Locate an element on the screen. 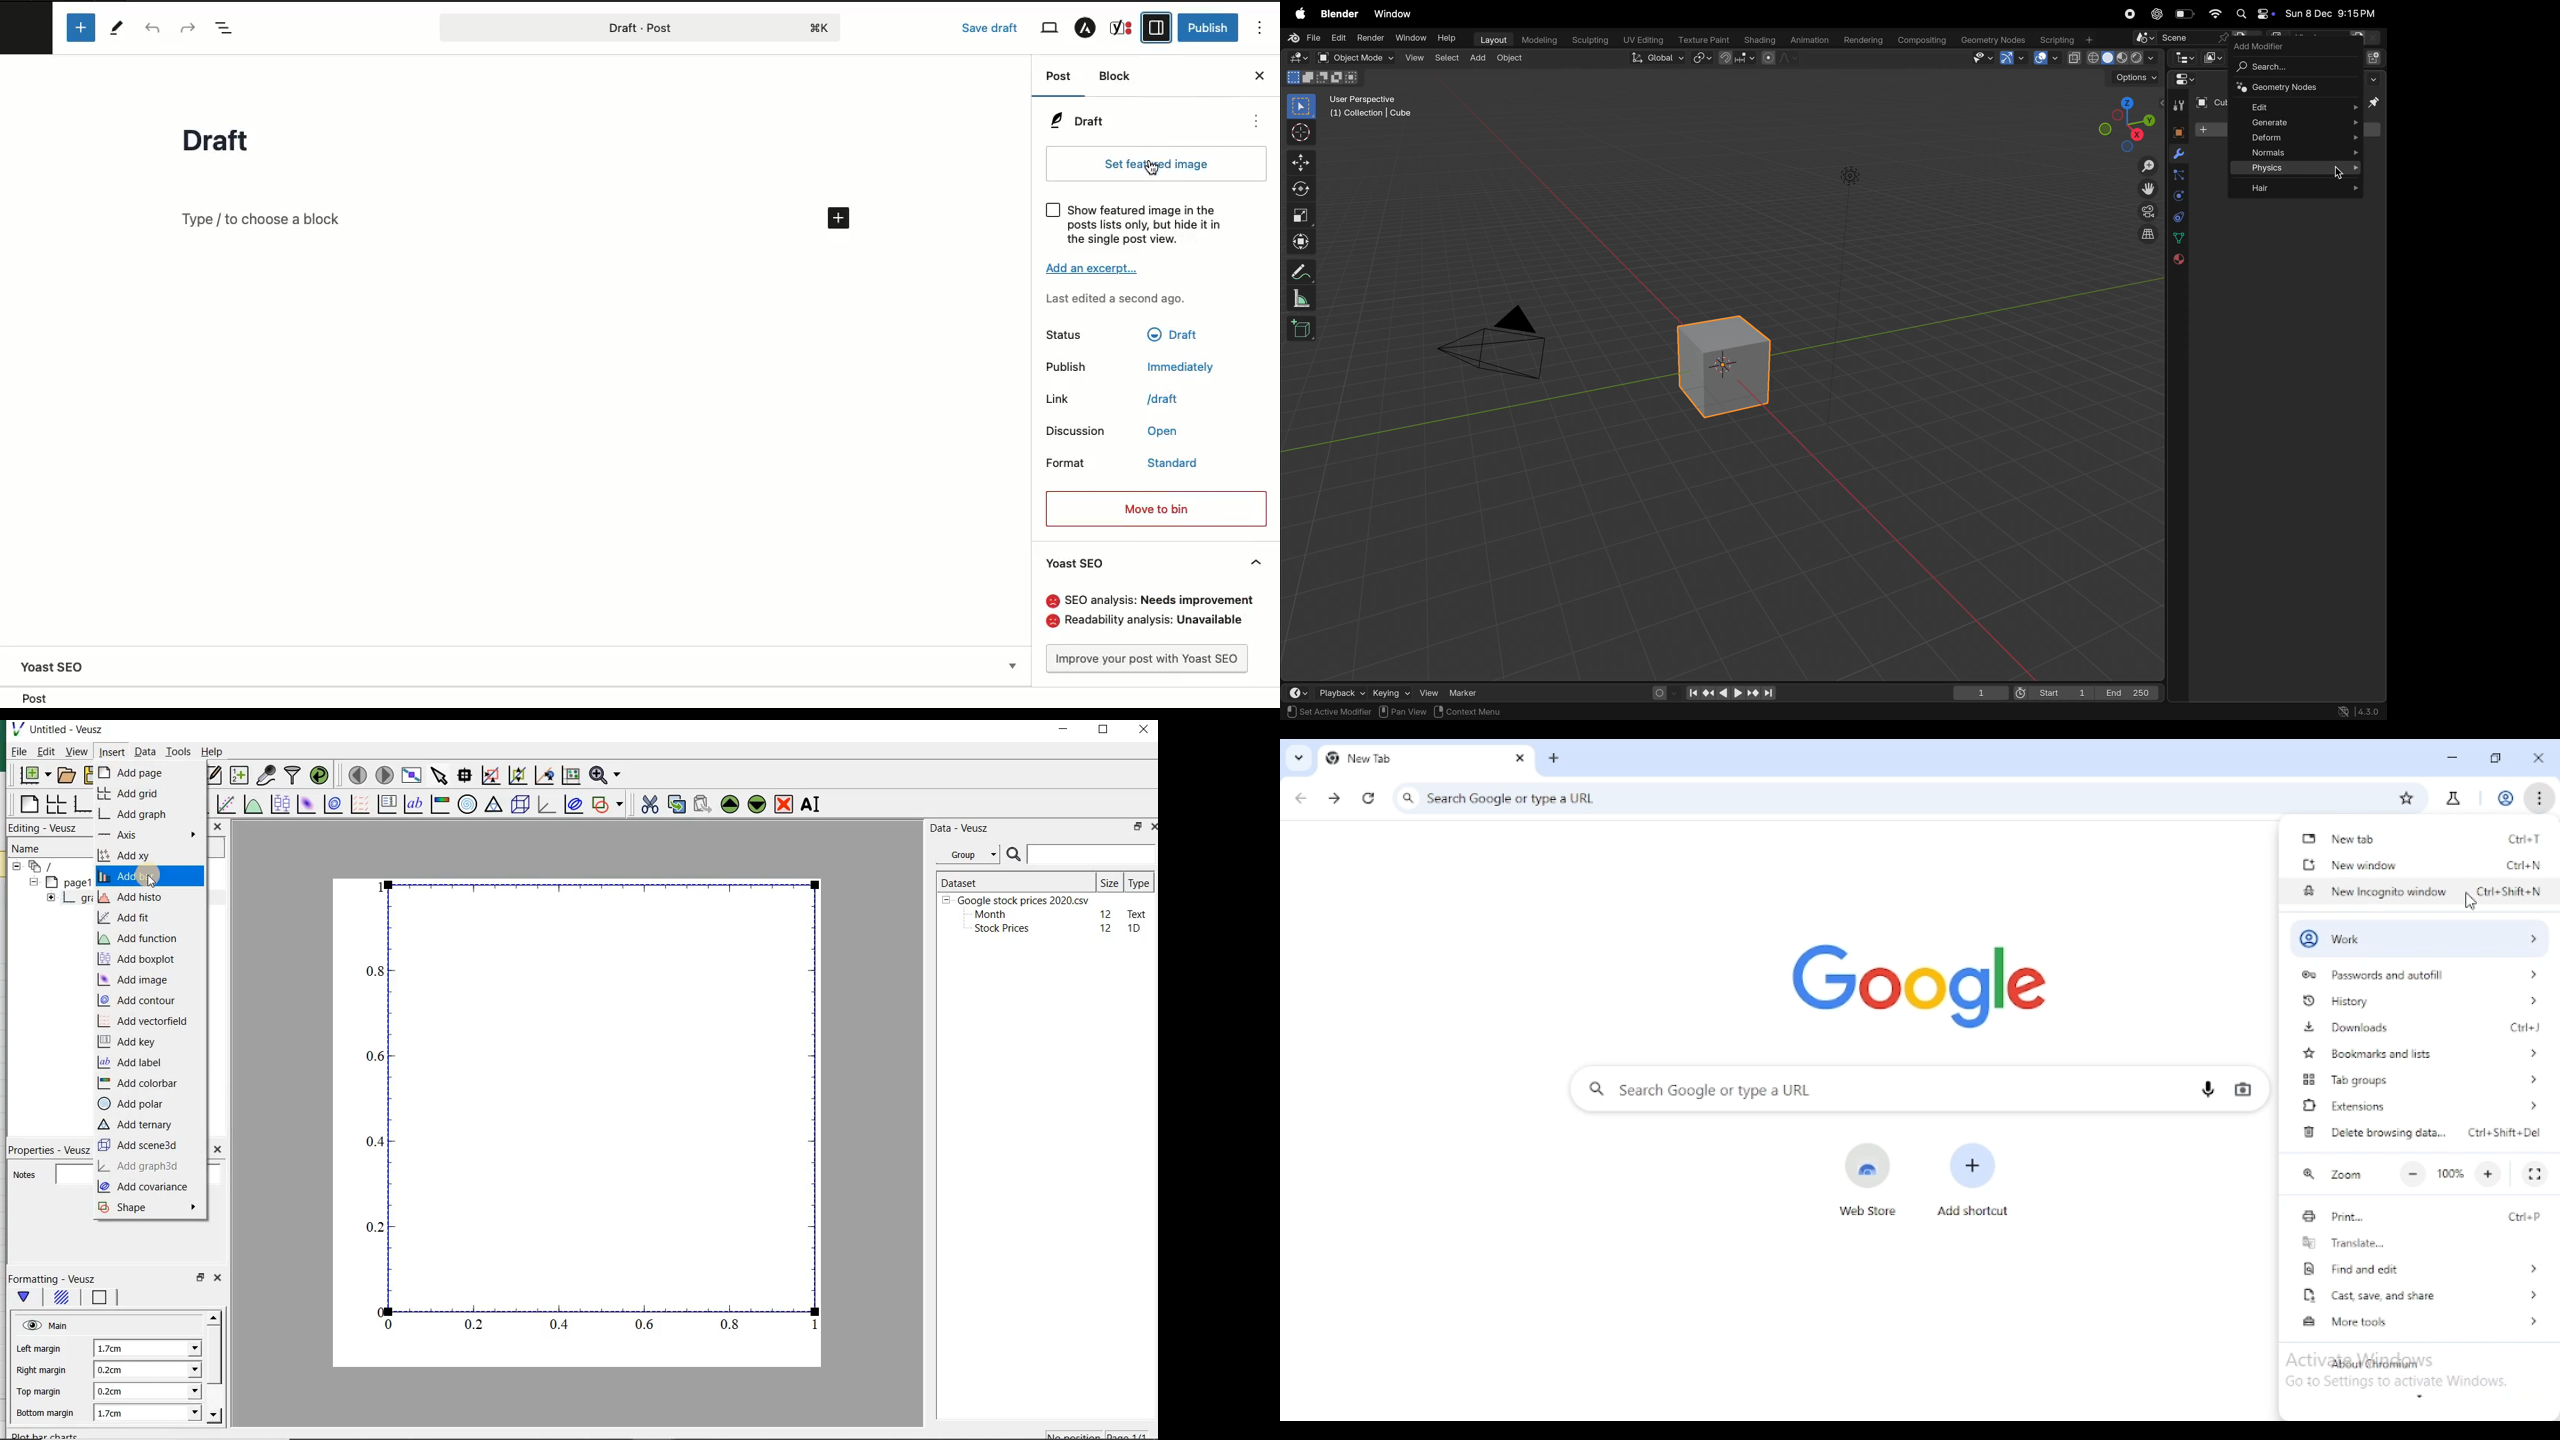  selectibality is located at coordinates (1980, 58).